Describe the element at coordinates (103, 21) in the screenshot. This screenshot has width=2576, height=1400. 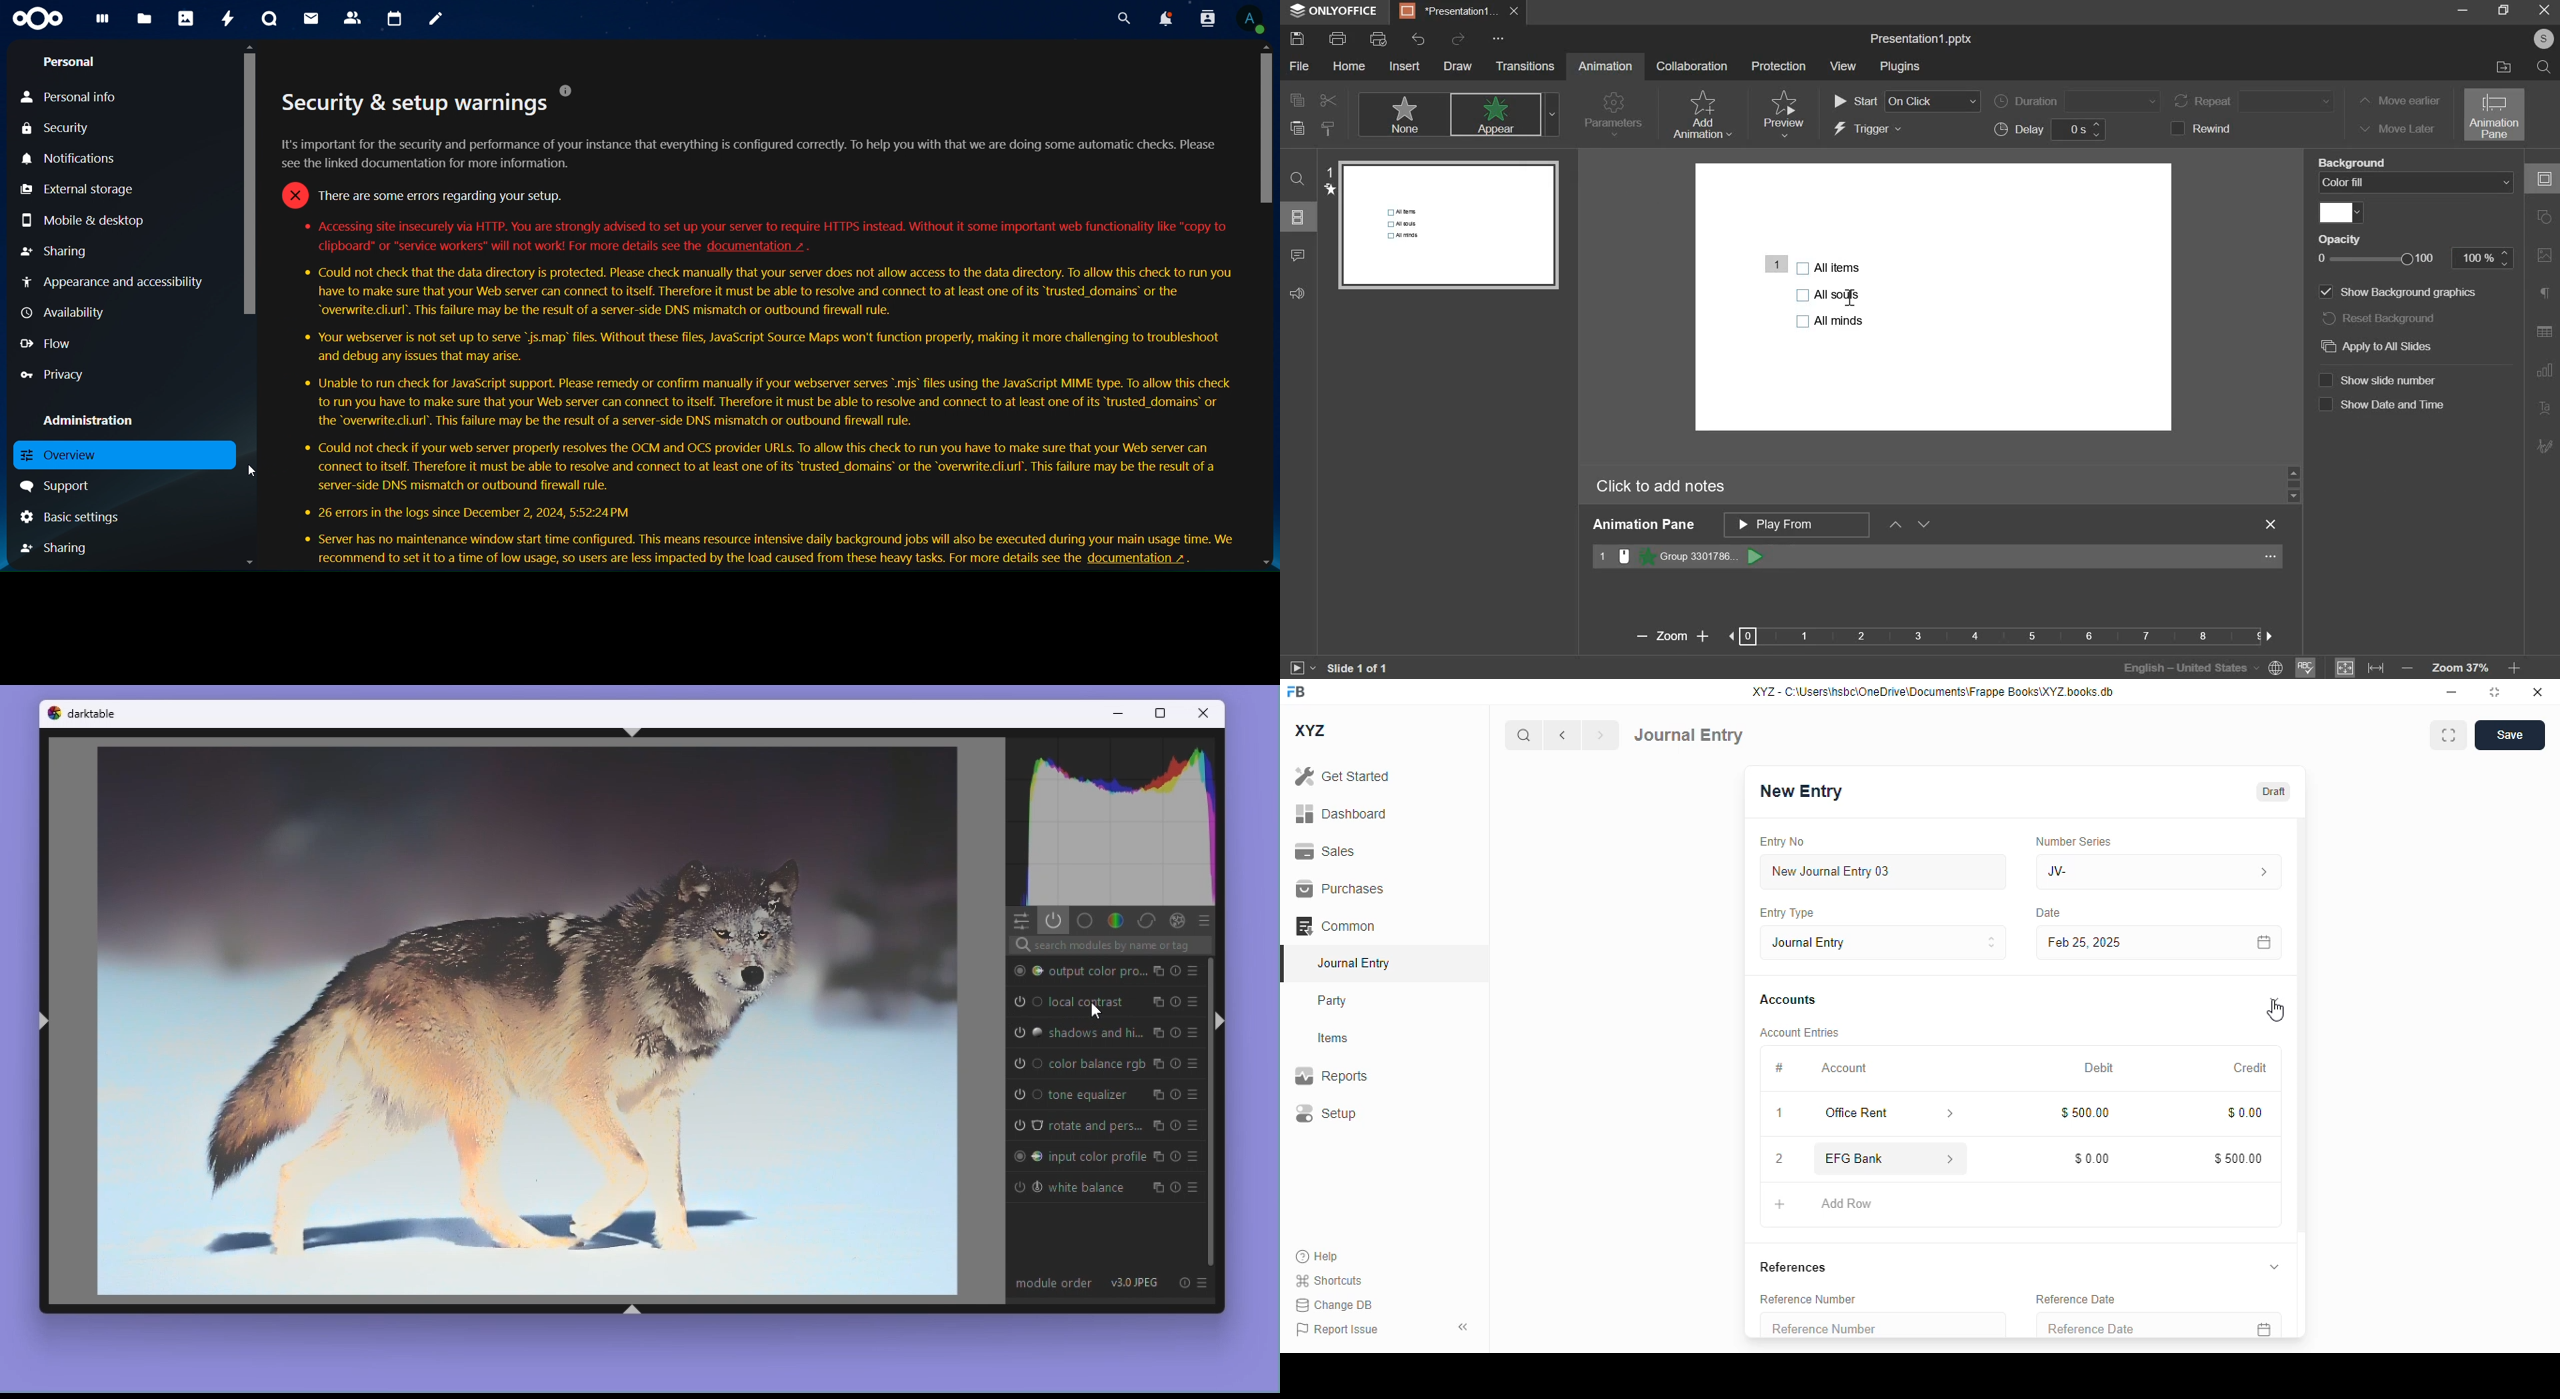
I see `dashboard` at that location.